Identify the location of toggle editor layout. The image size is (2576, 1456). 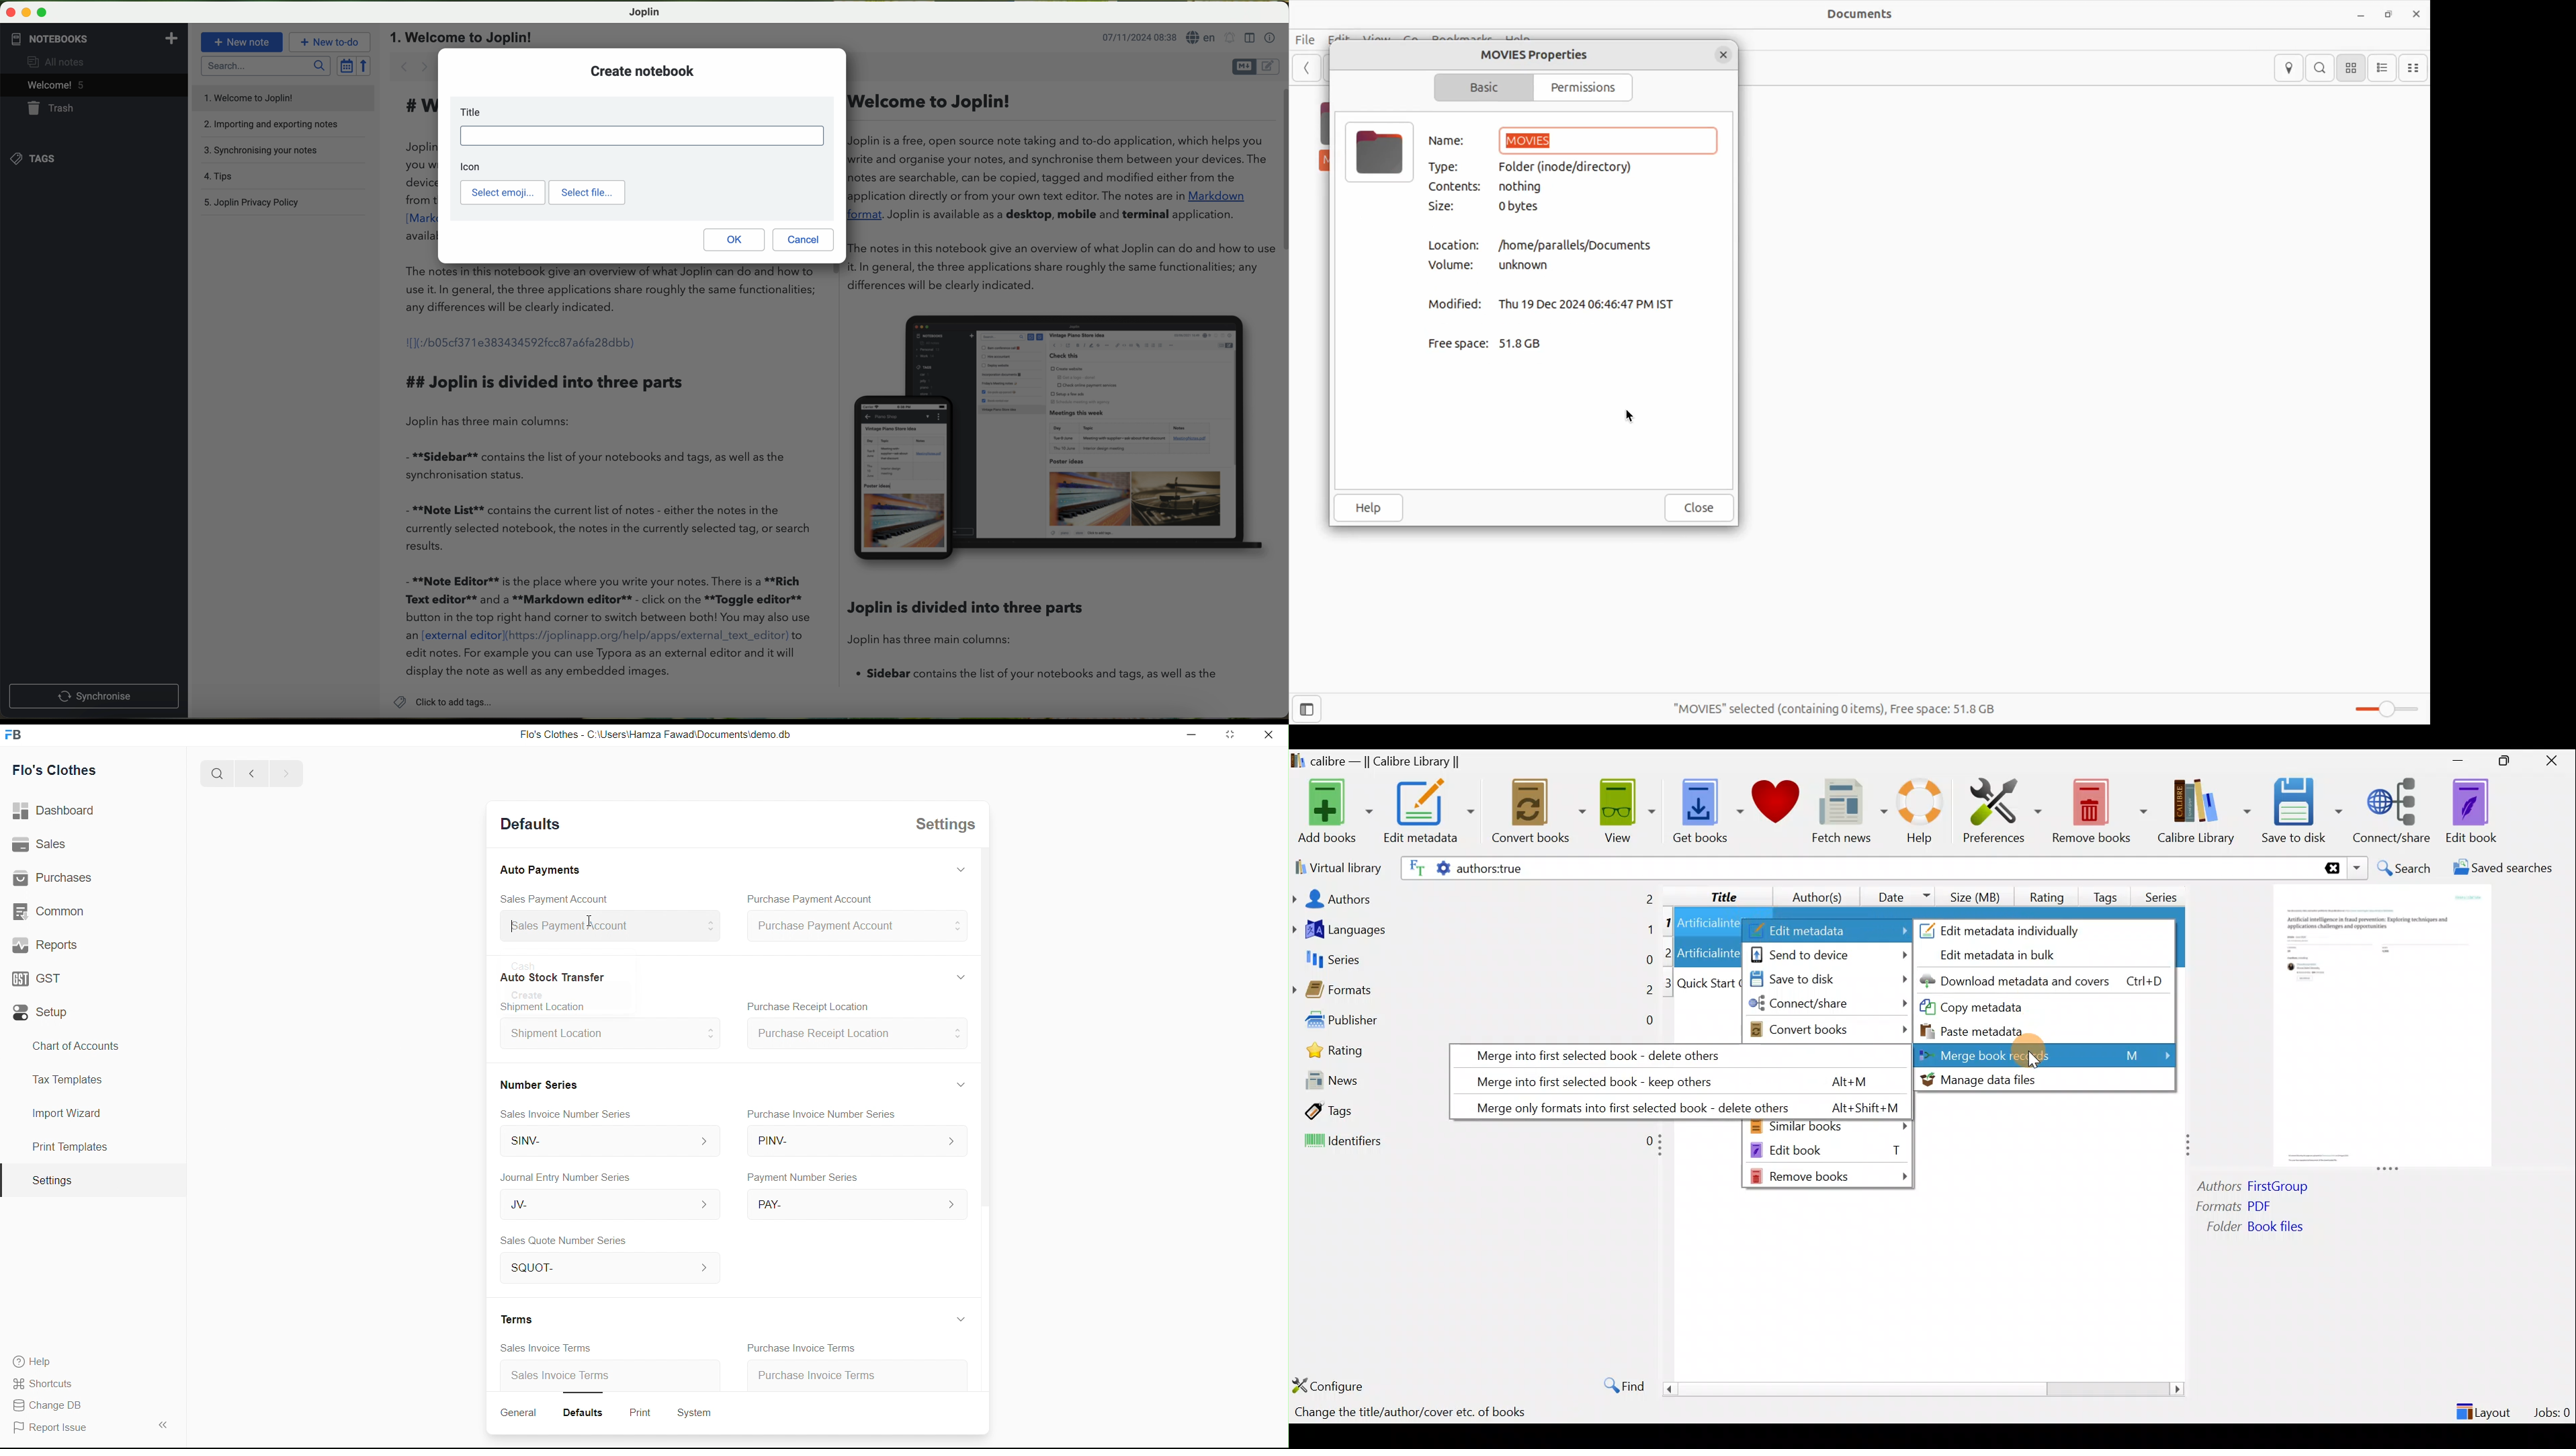
(1249, 38).